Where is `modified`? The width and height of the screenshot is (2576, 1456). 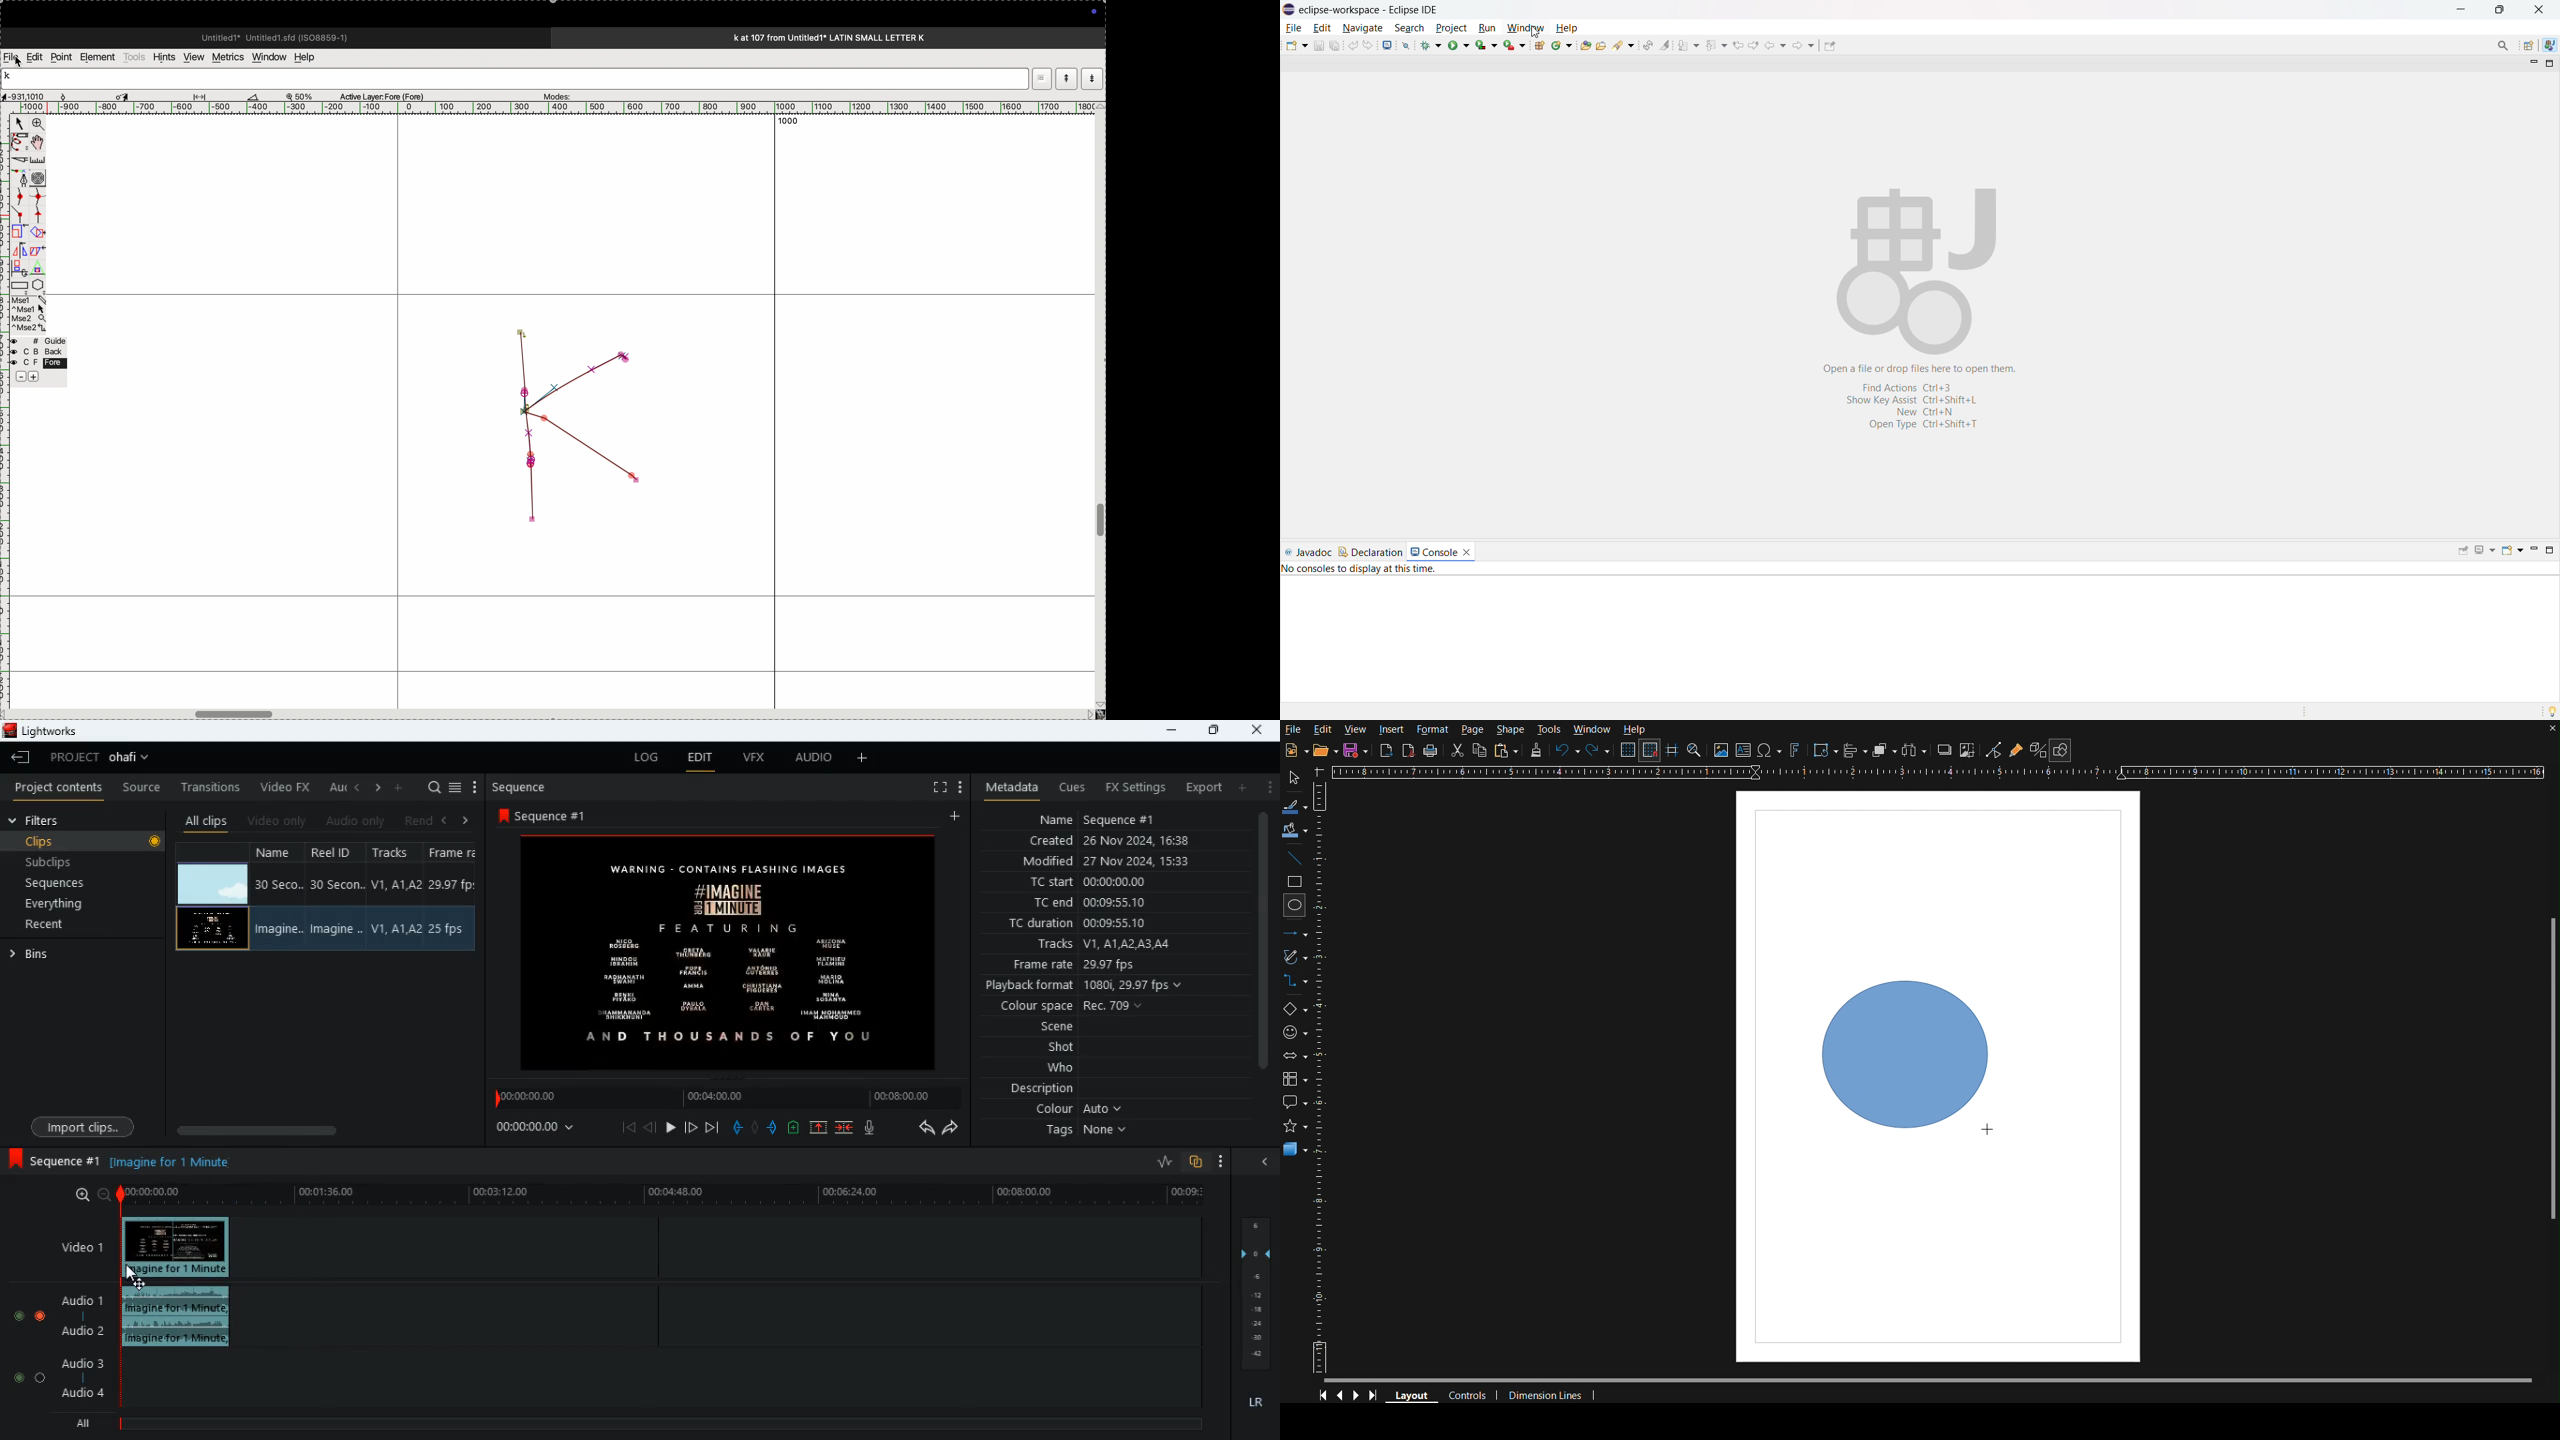
modified is located at coordinates (1106, 861).